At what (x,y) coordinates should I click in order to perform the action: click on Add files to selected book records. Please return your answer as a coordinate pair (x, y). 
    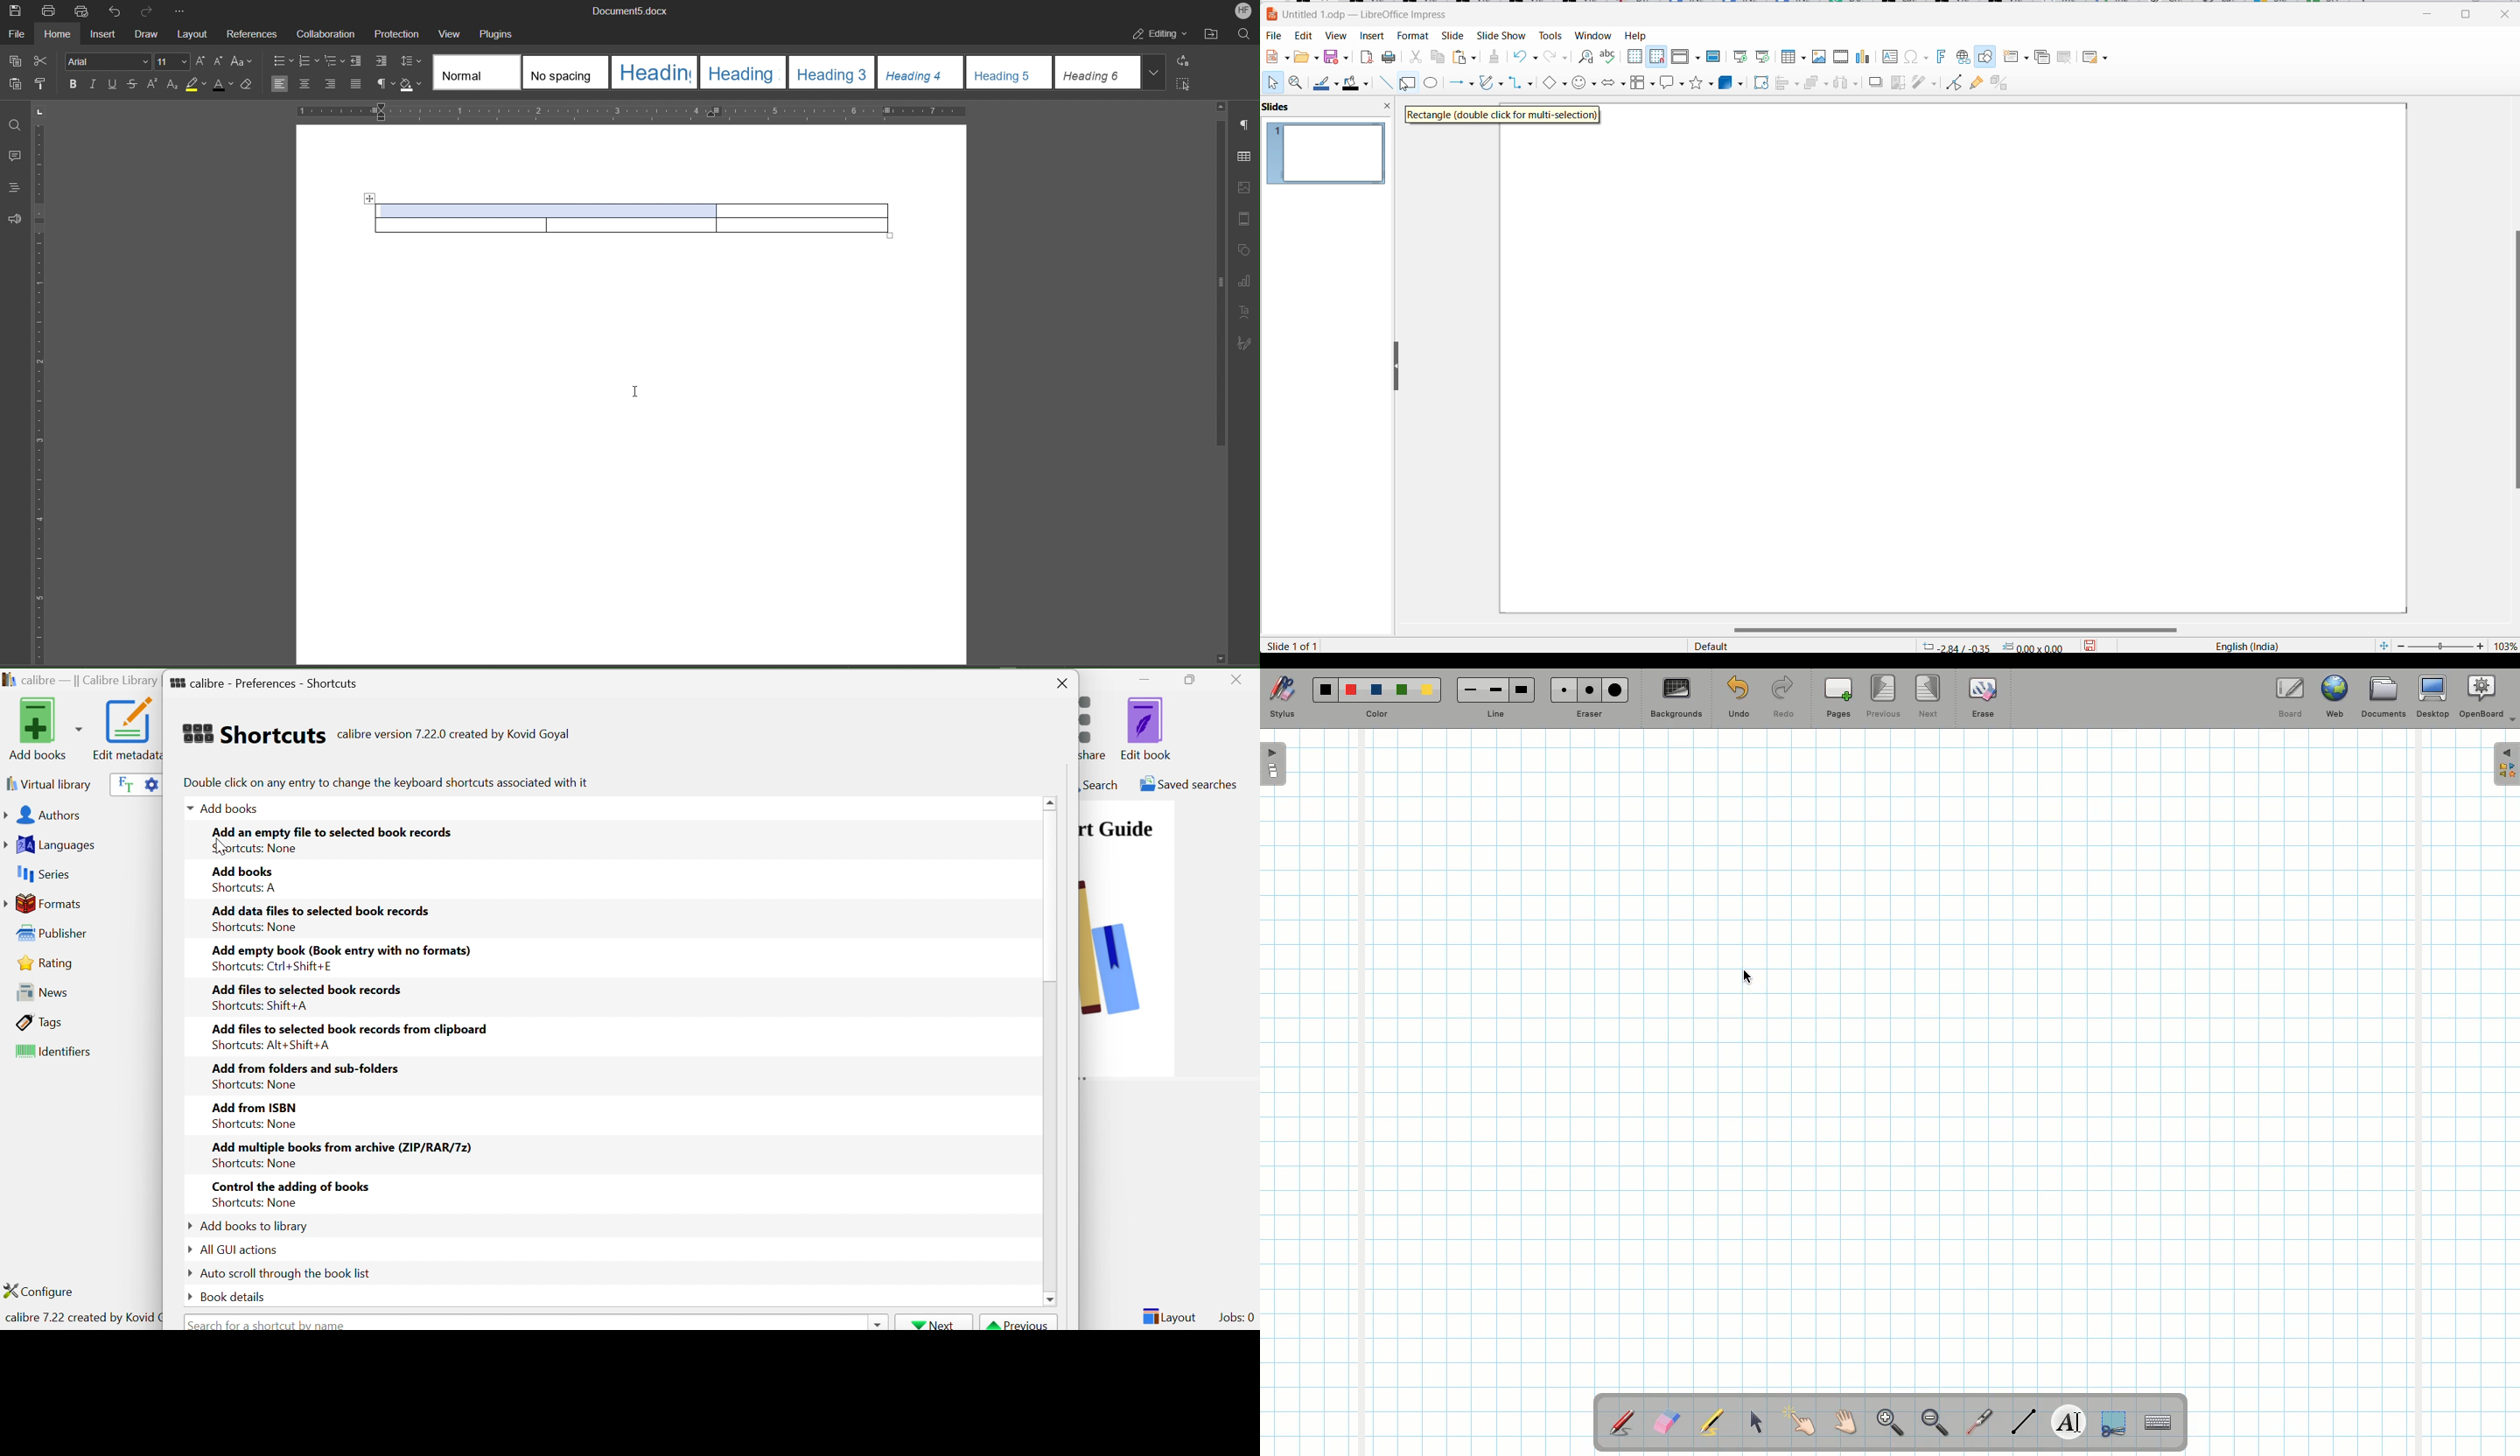
    Looking at the image, I should click on (309, 987).